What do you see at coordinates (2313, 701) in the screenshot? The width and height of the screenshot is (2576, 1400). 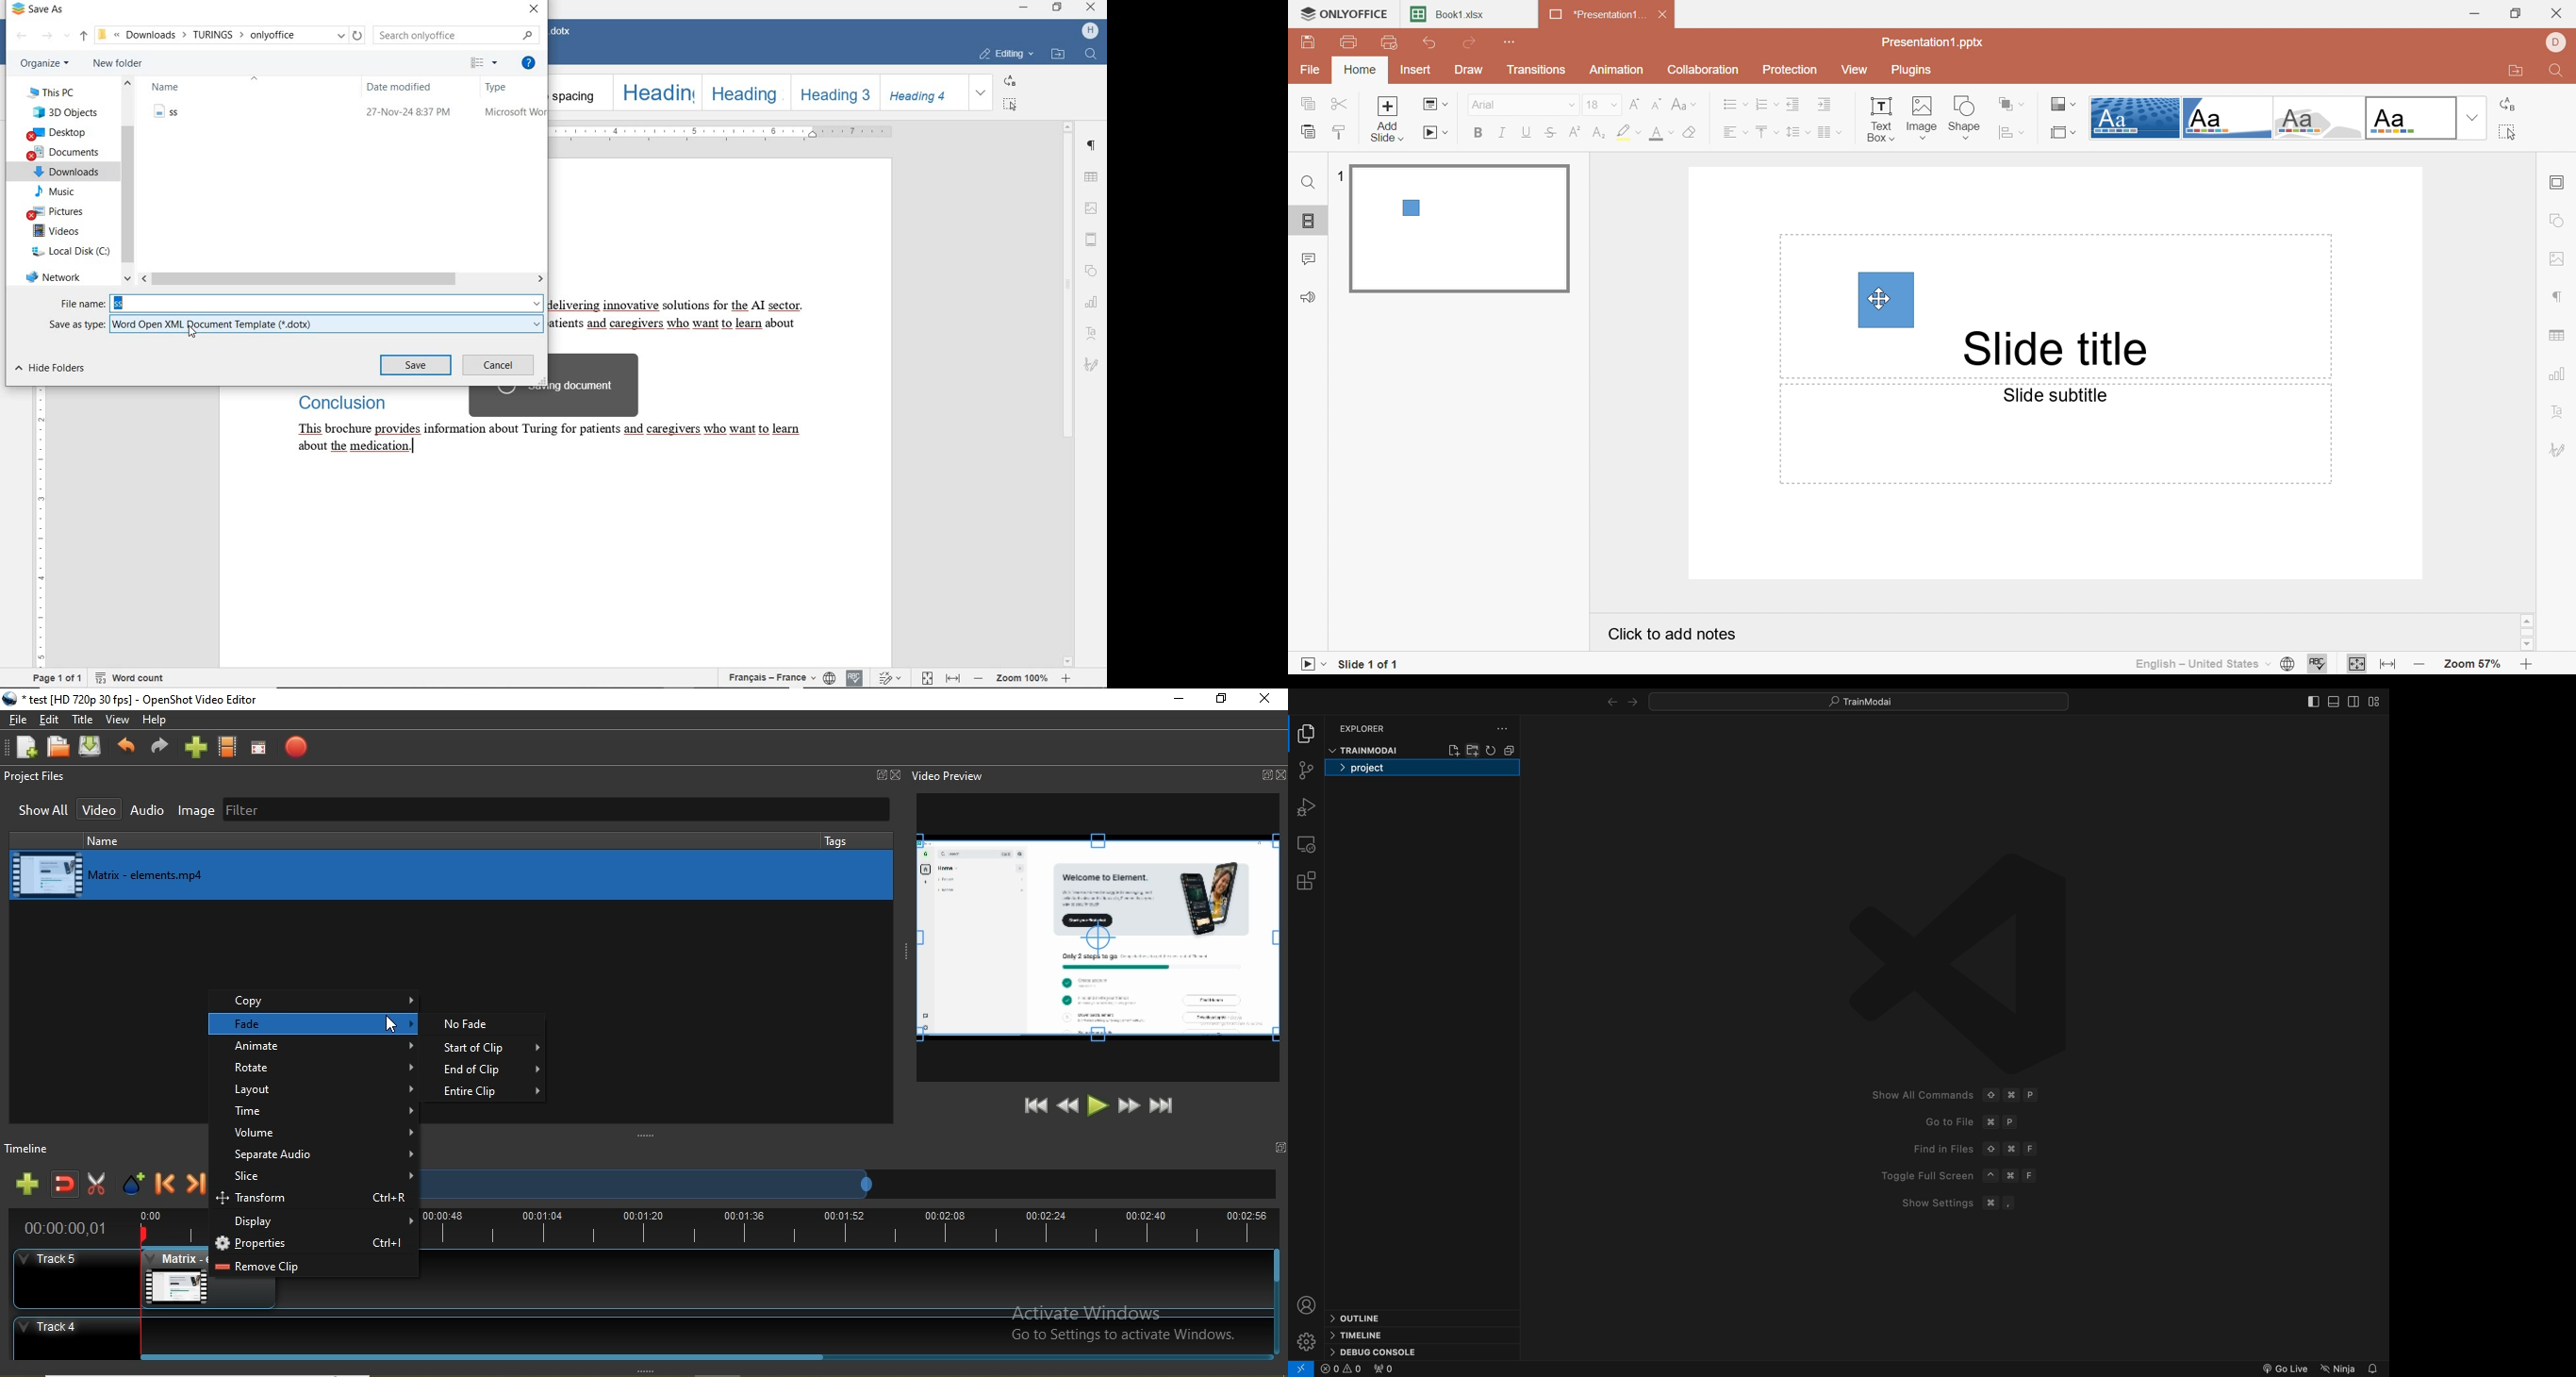 I see `toggle bar` at bounding box center [2313, 701].